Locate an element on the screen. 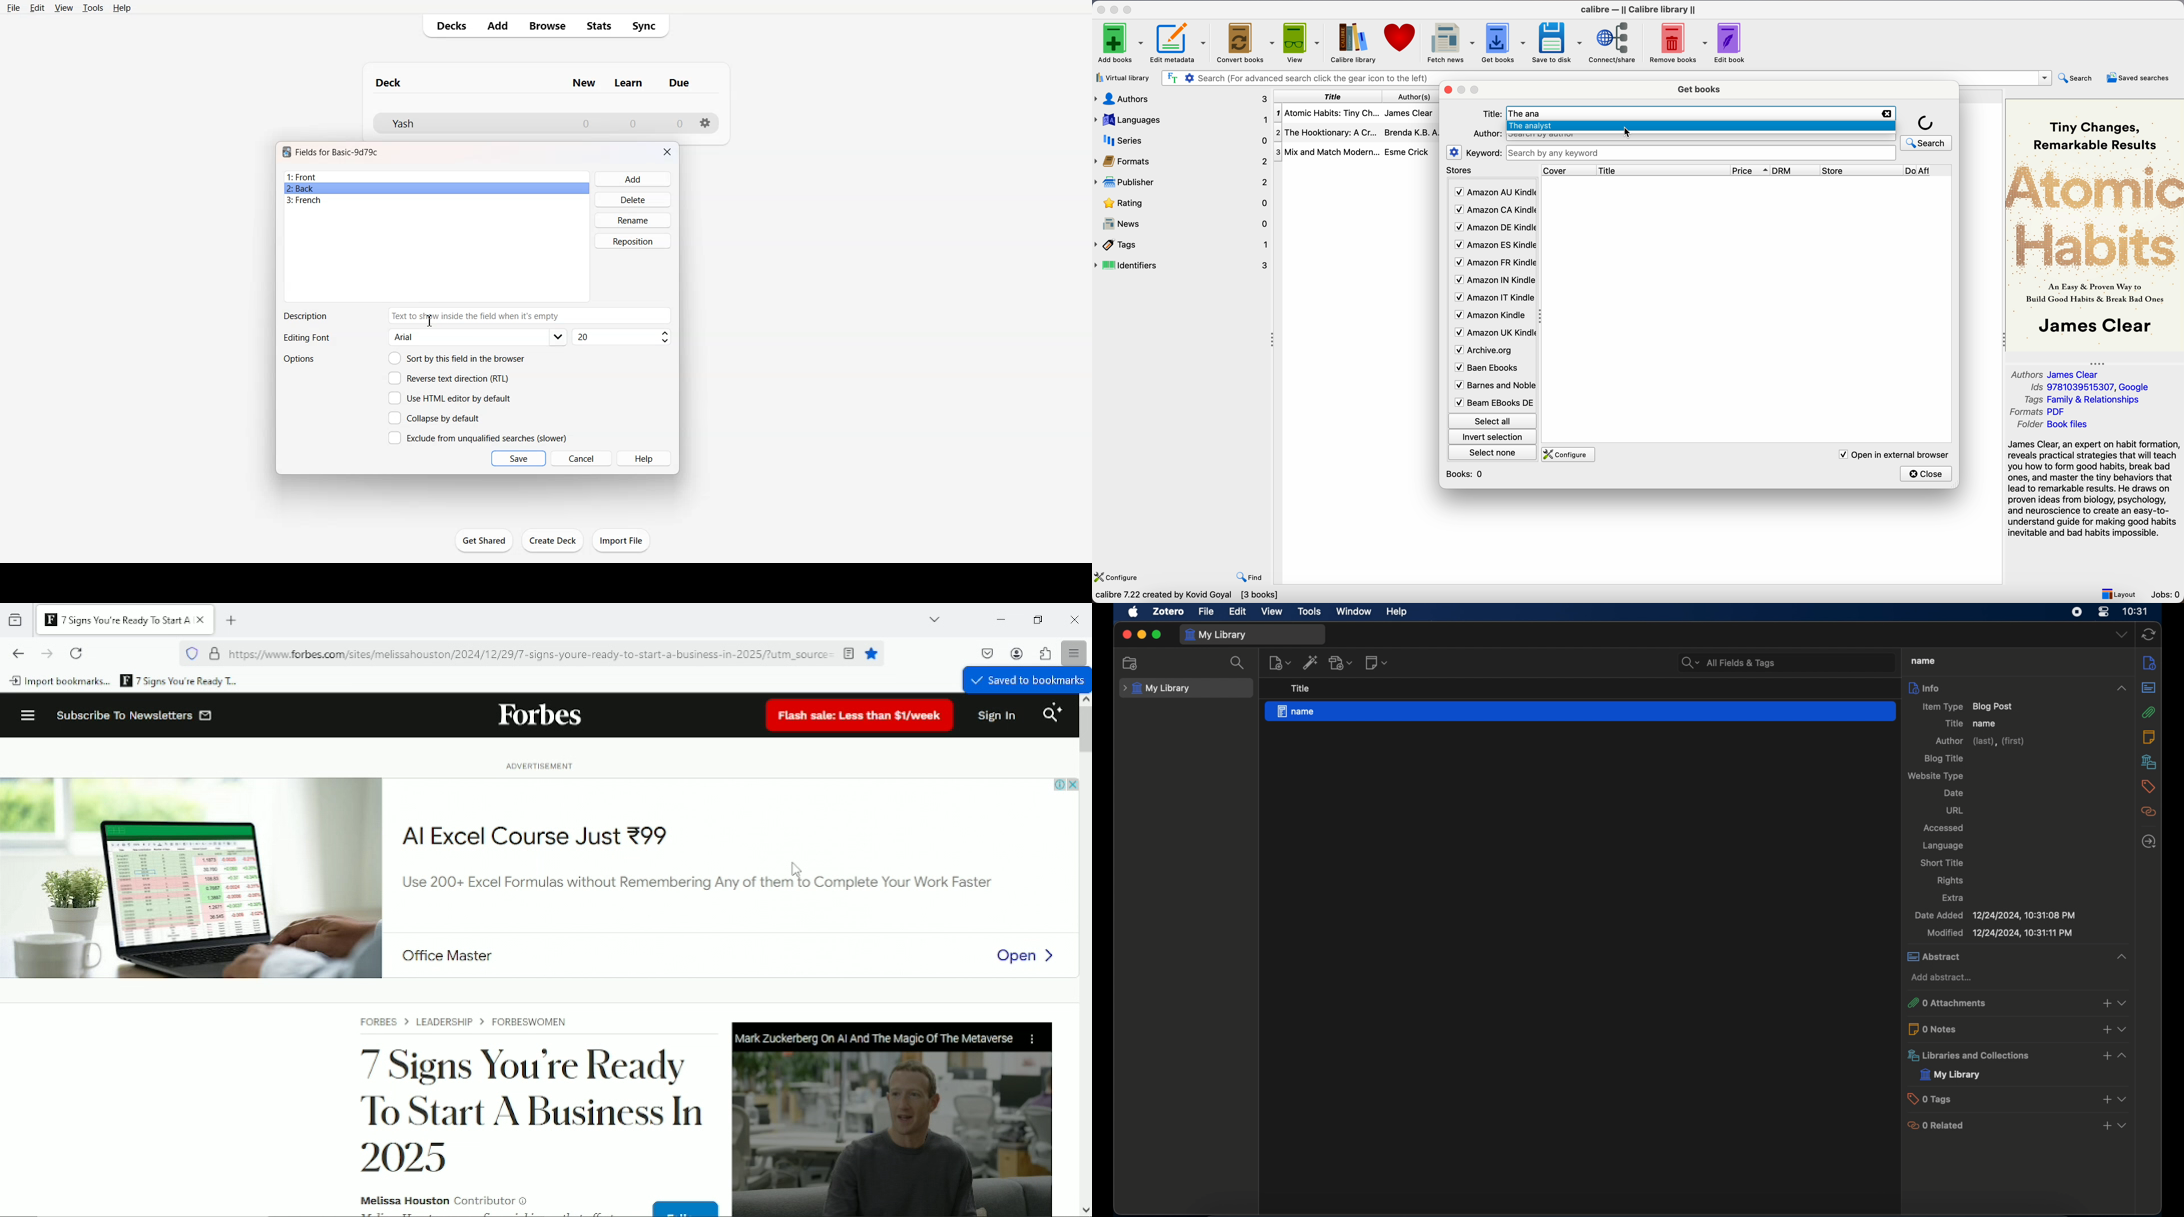 Image resolution: width=2184 pixels, height=1232 pixels. Sync is located at coordinates (648, 26).